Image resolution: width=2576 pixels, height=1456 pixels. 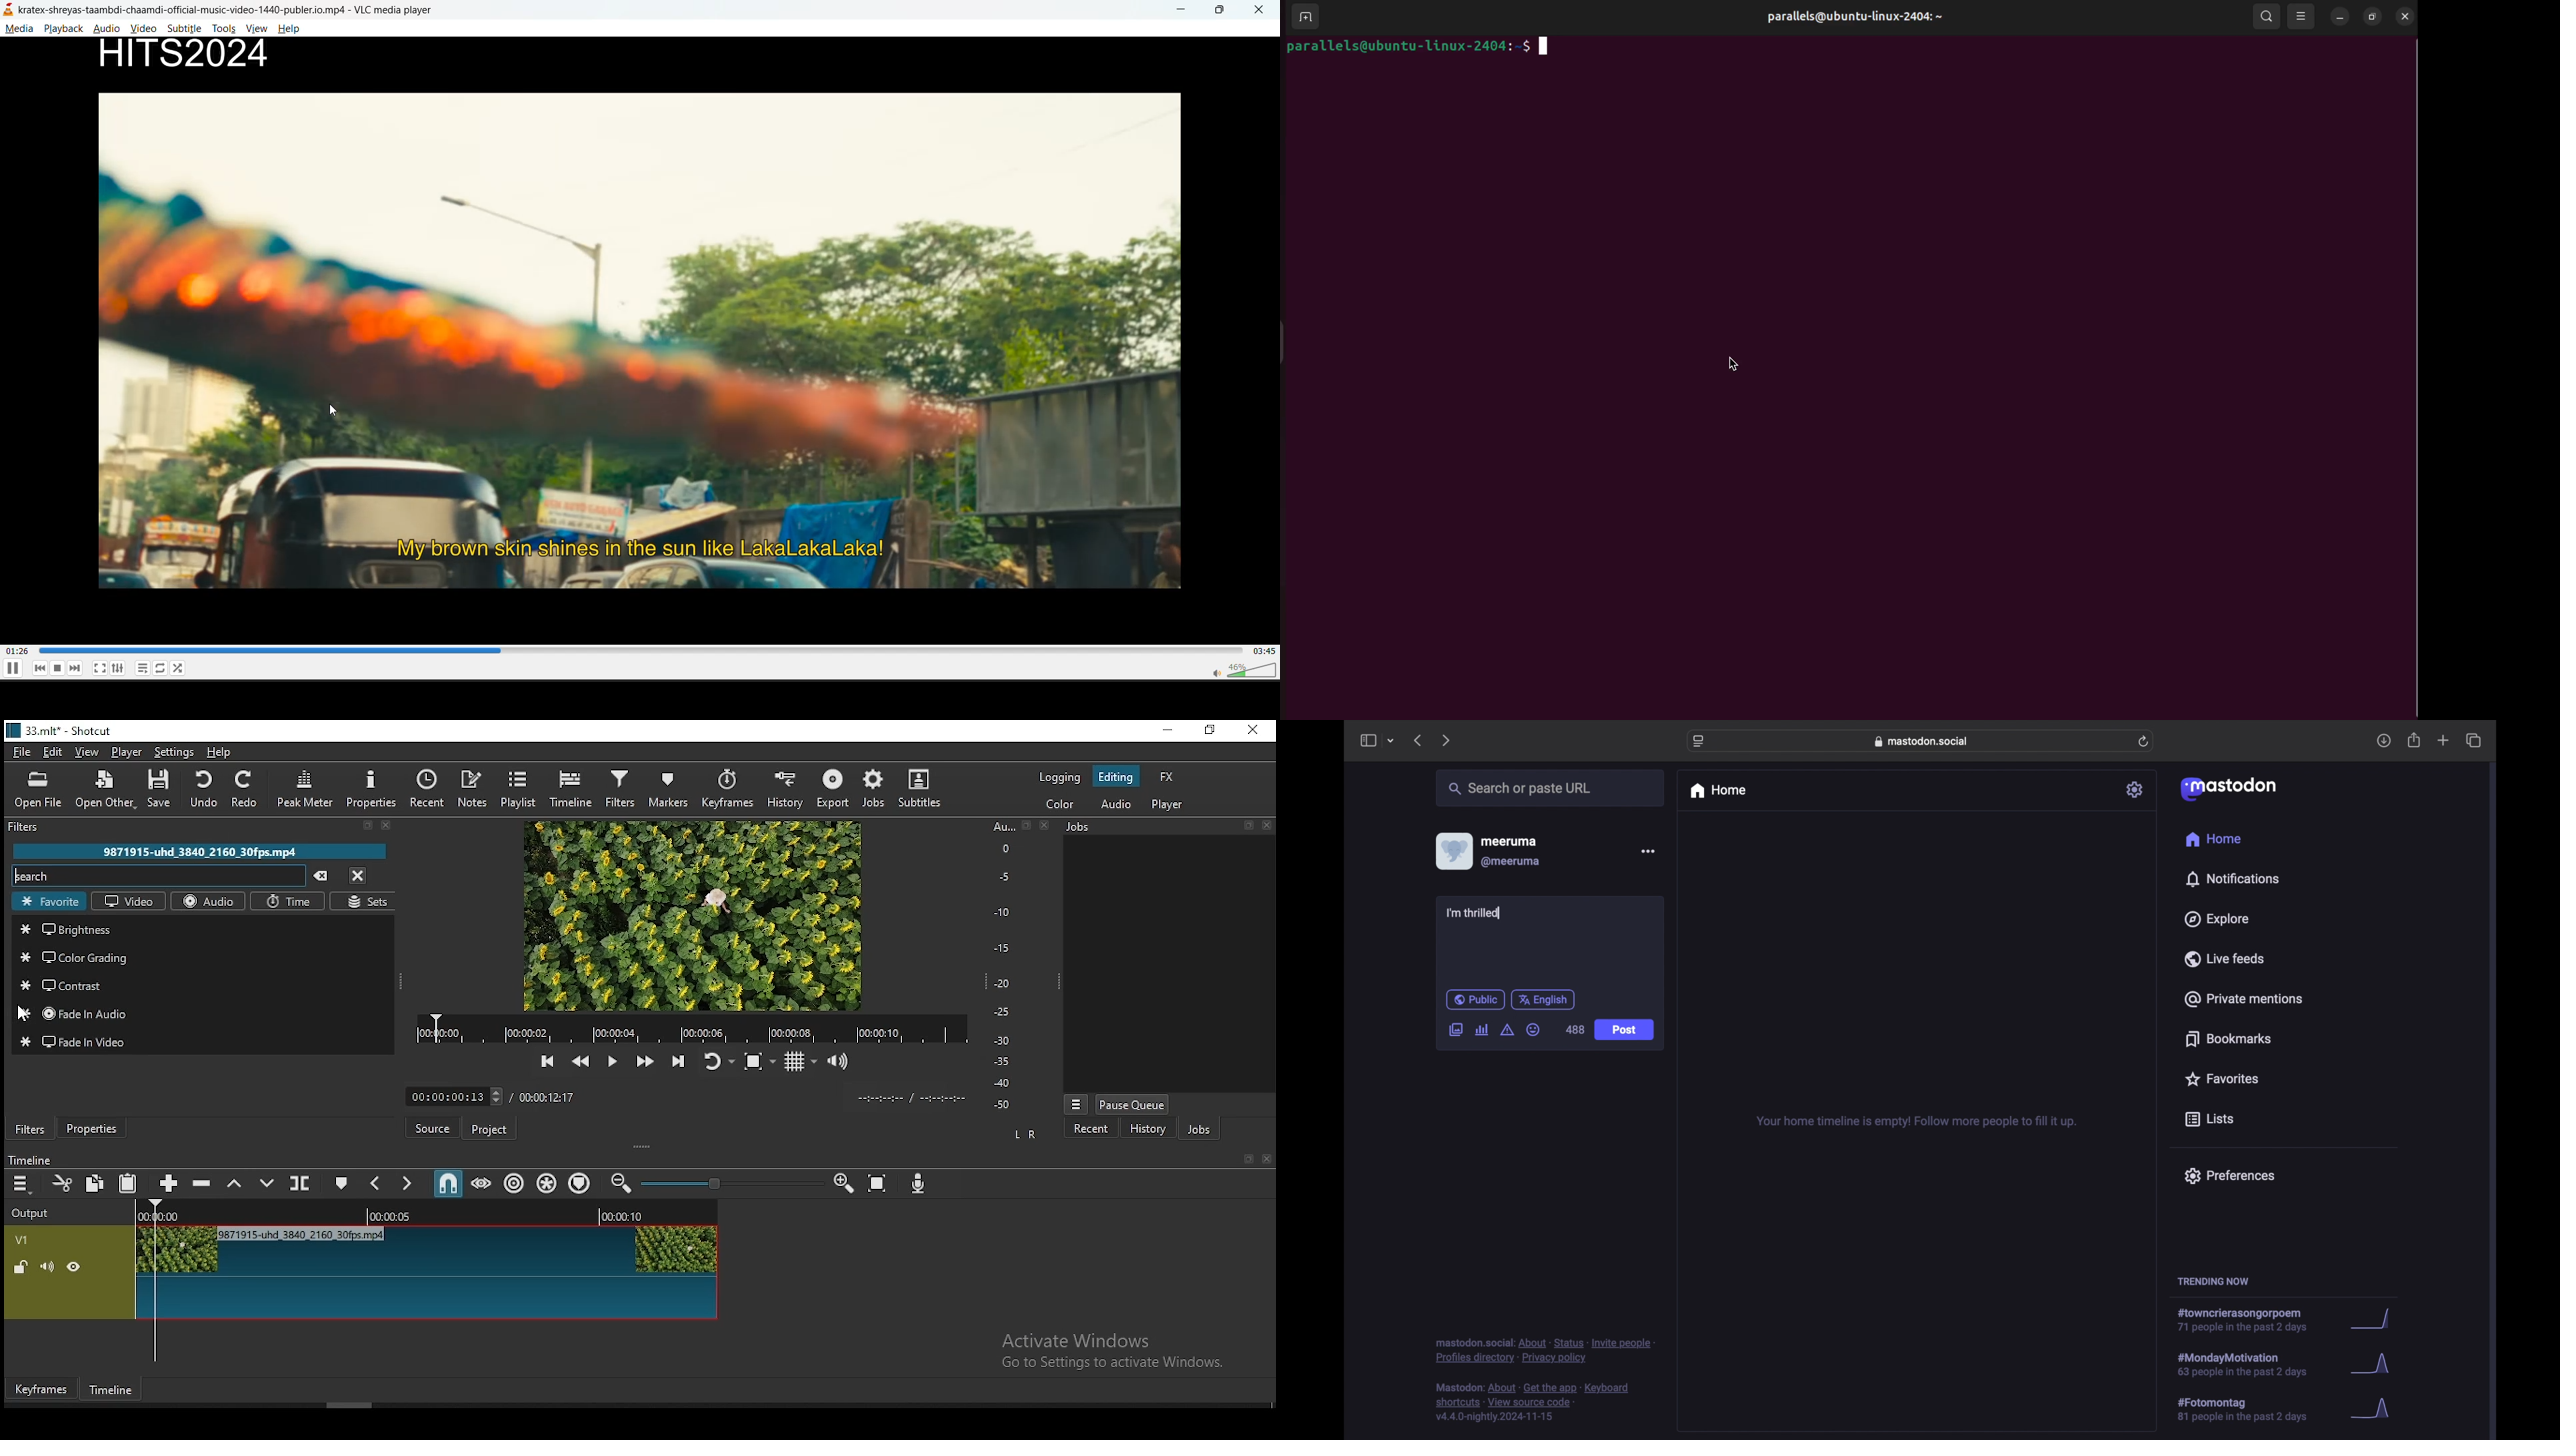 I want to click on tools, so click(x=222, y=30).